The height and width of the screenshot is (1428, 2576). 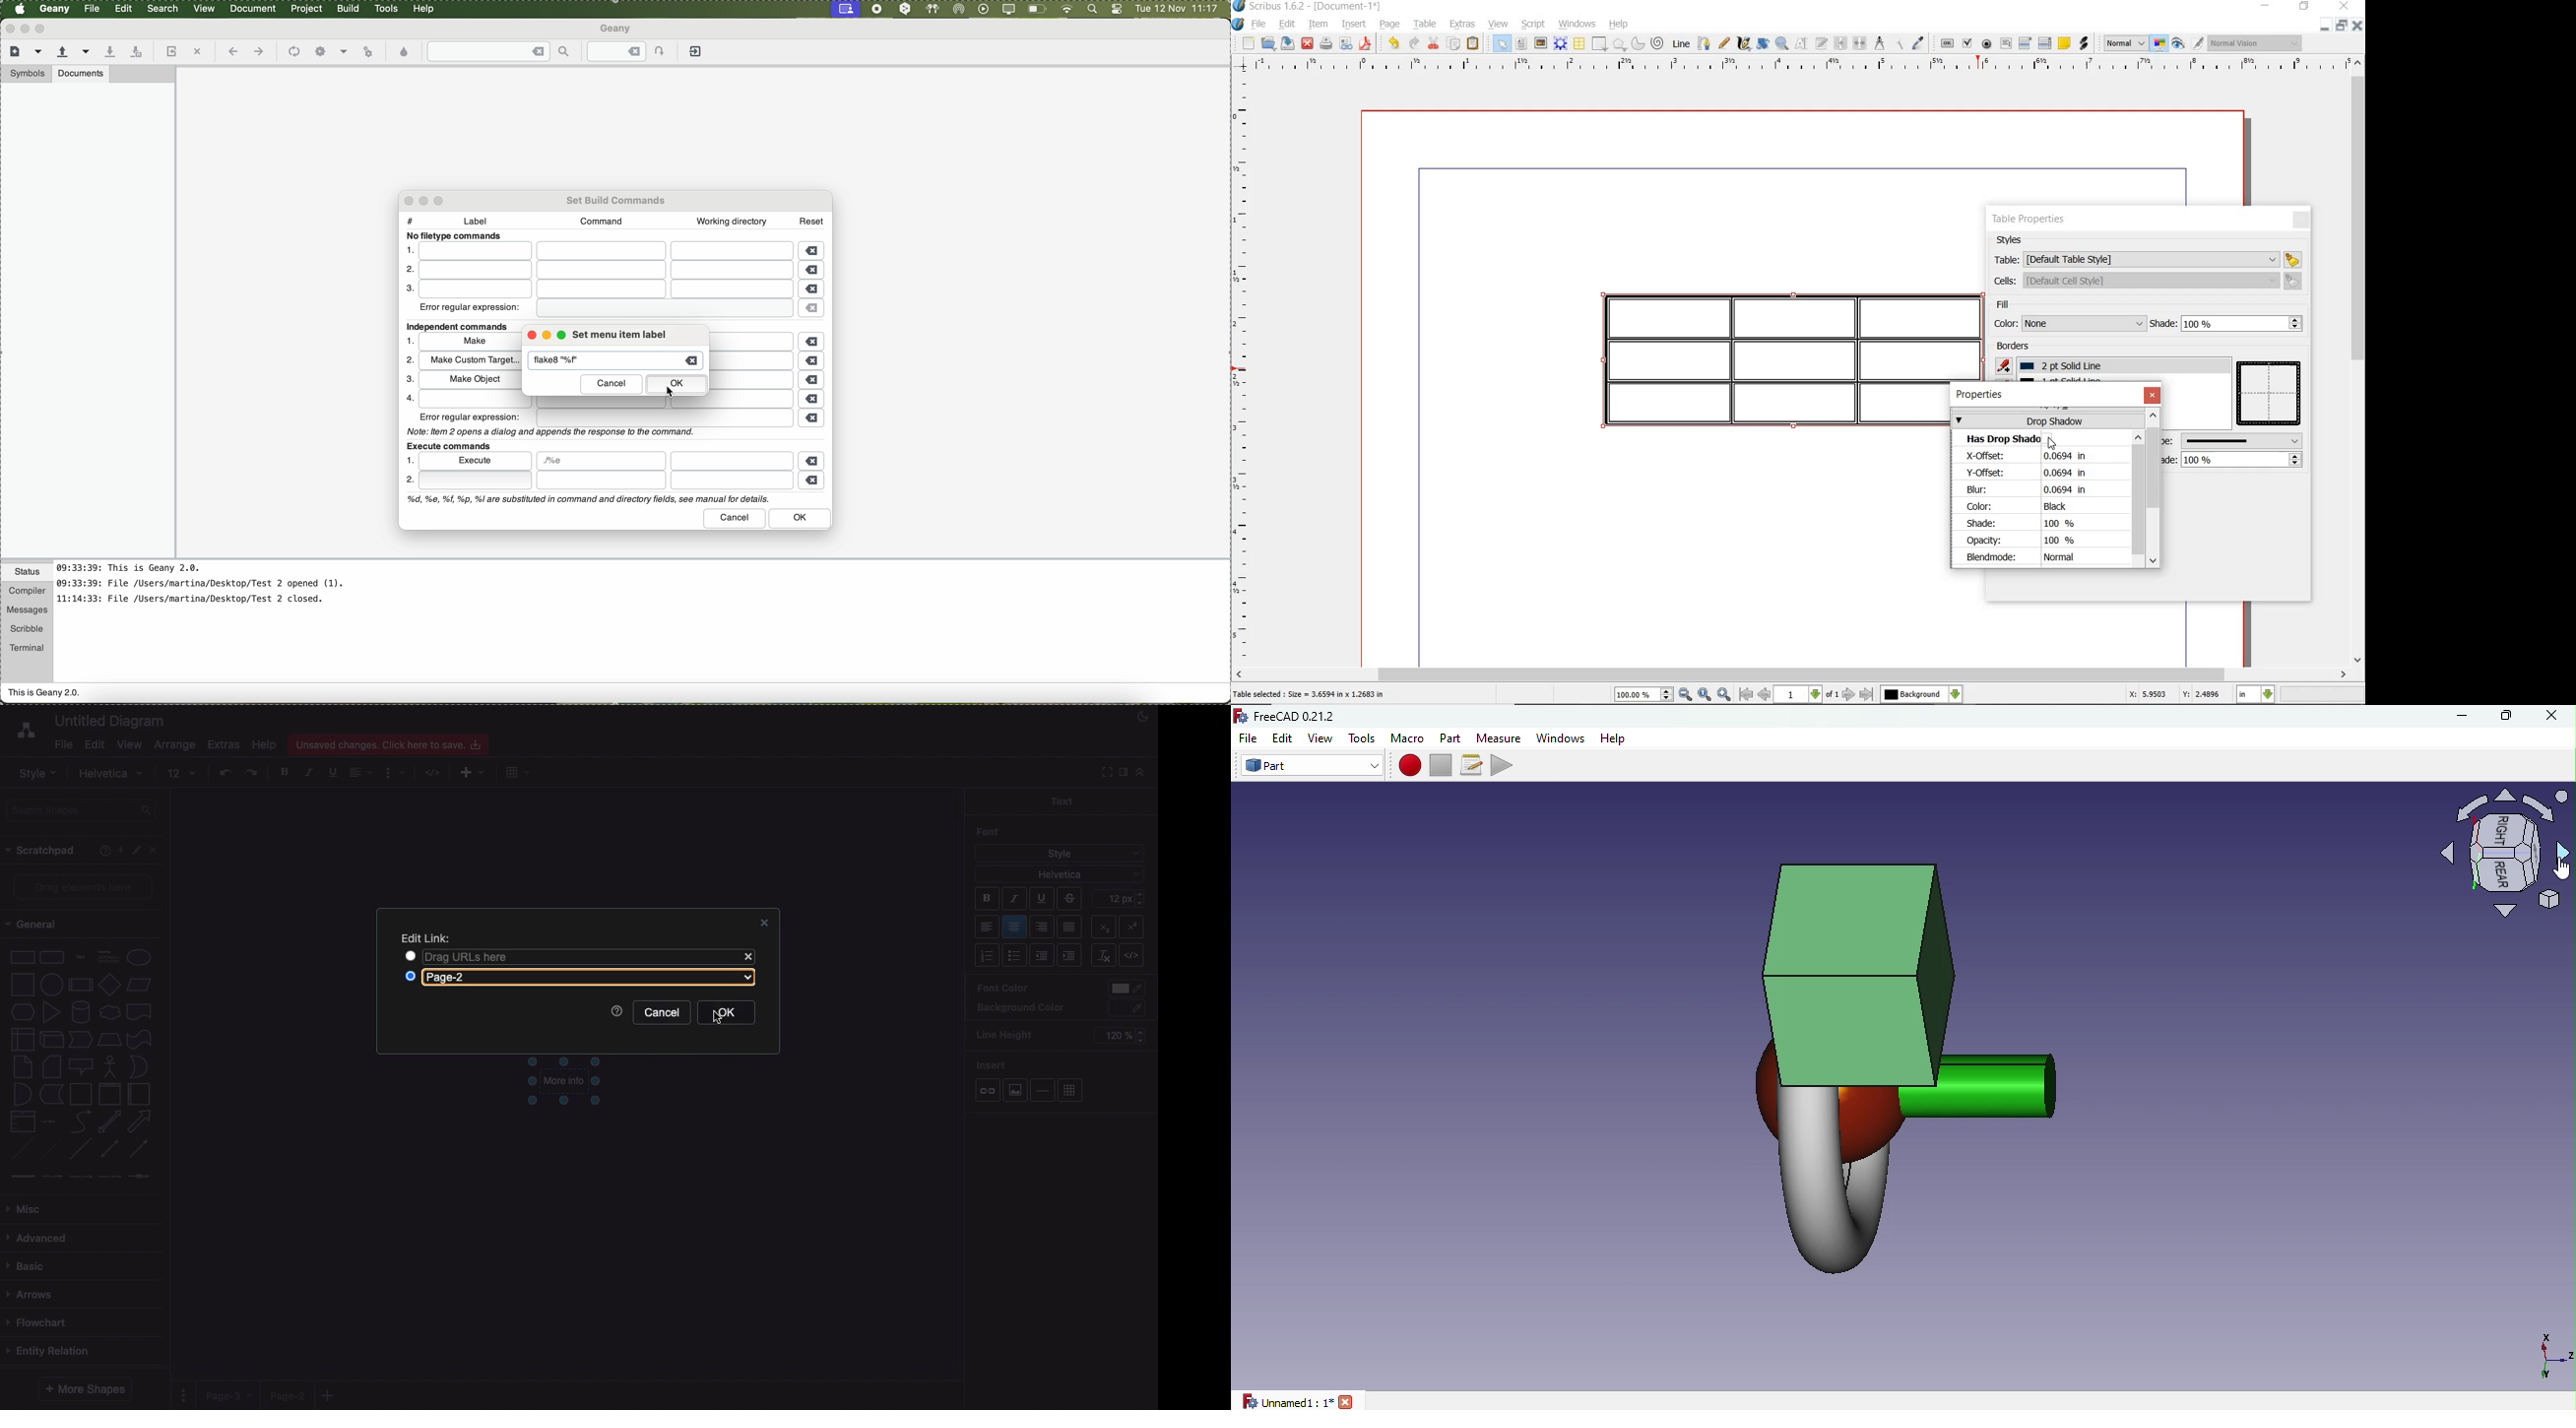 What do you see at coordinates (1247, 43) in the screenshot?
I see `new` at bounding box center [1247, 43].